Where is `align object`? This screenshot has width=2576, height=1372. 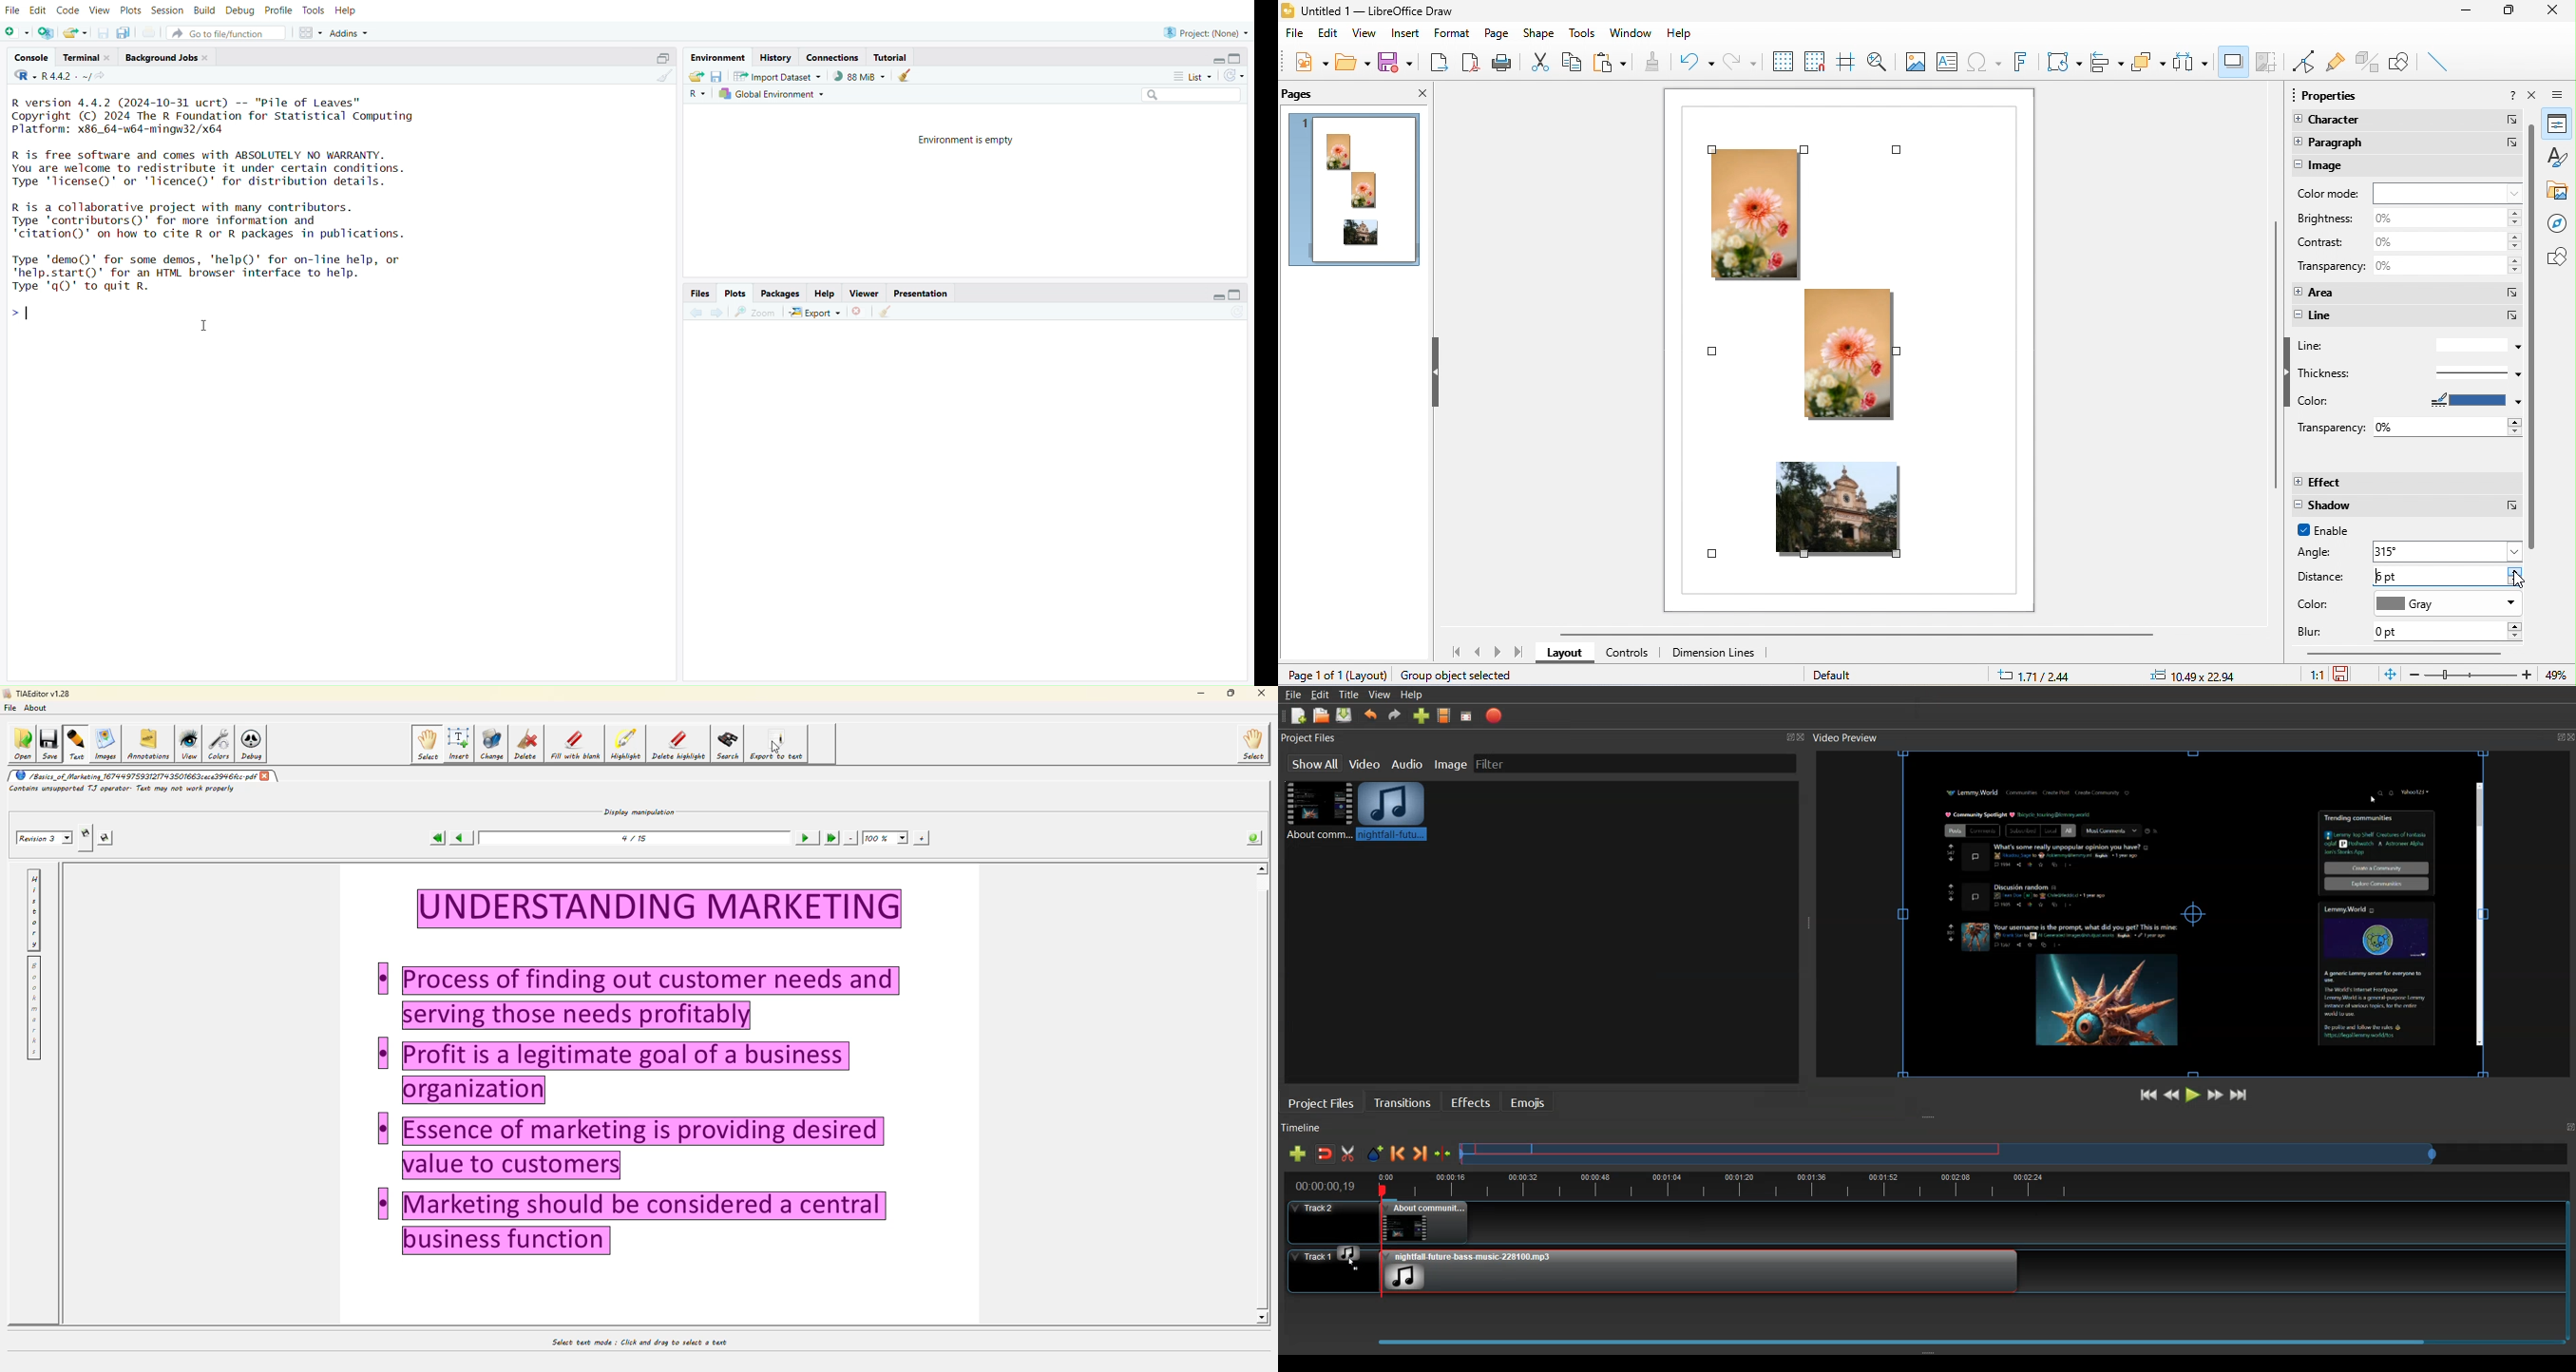
align object is located at coordinates (2109, 62).